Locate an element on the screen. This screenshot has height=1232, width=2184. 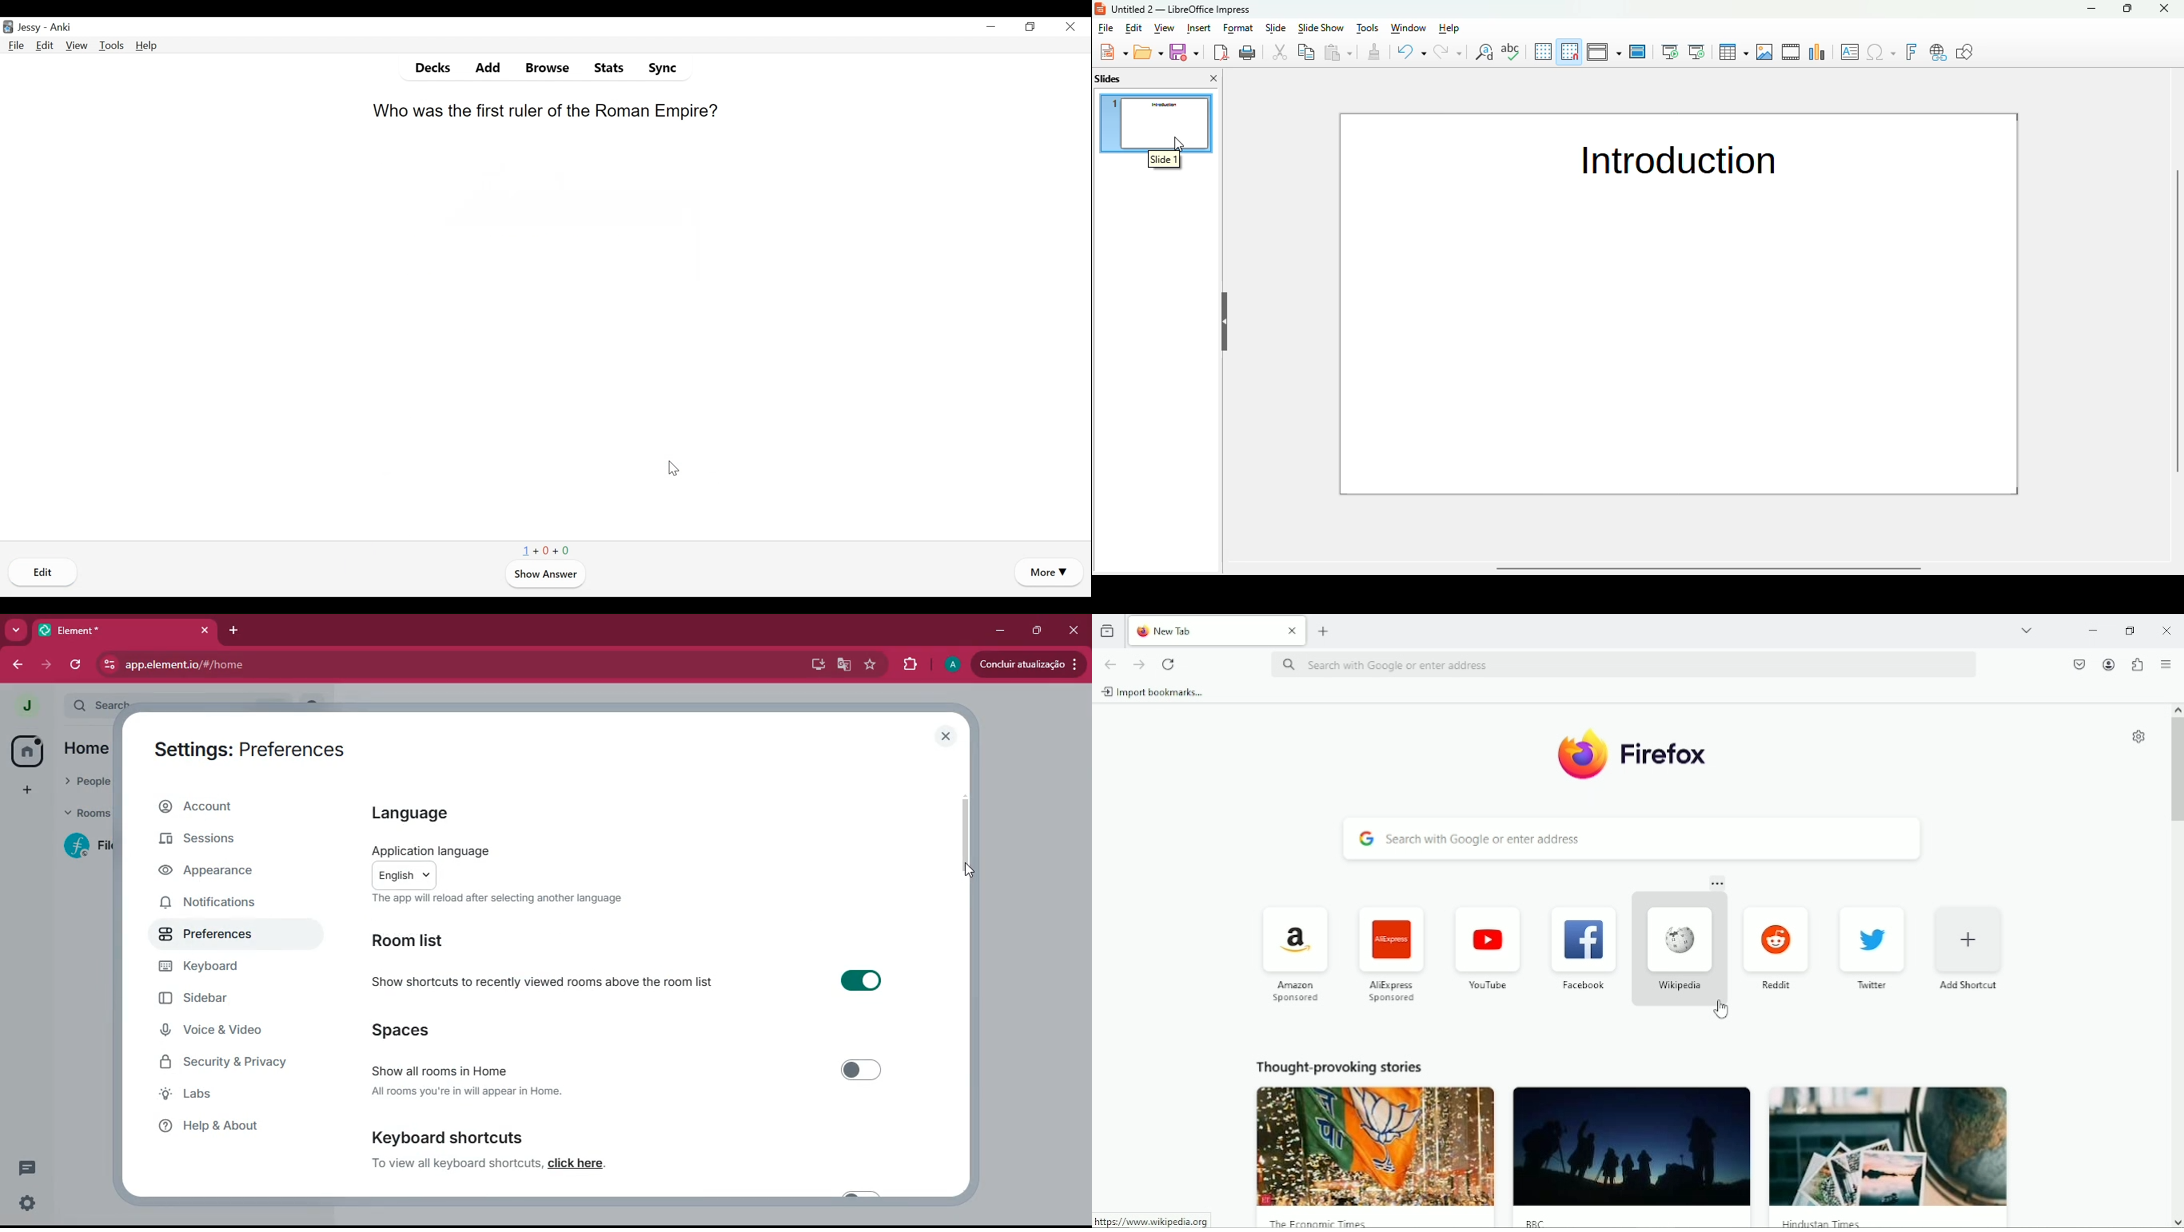
extensions is located at coordinates (2137, 664).